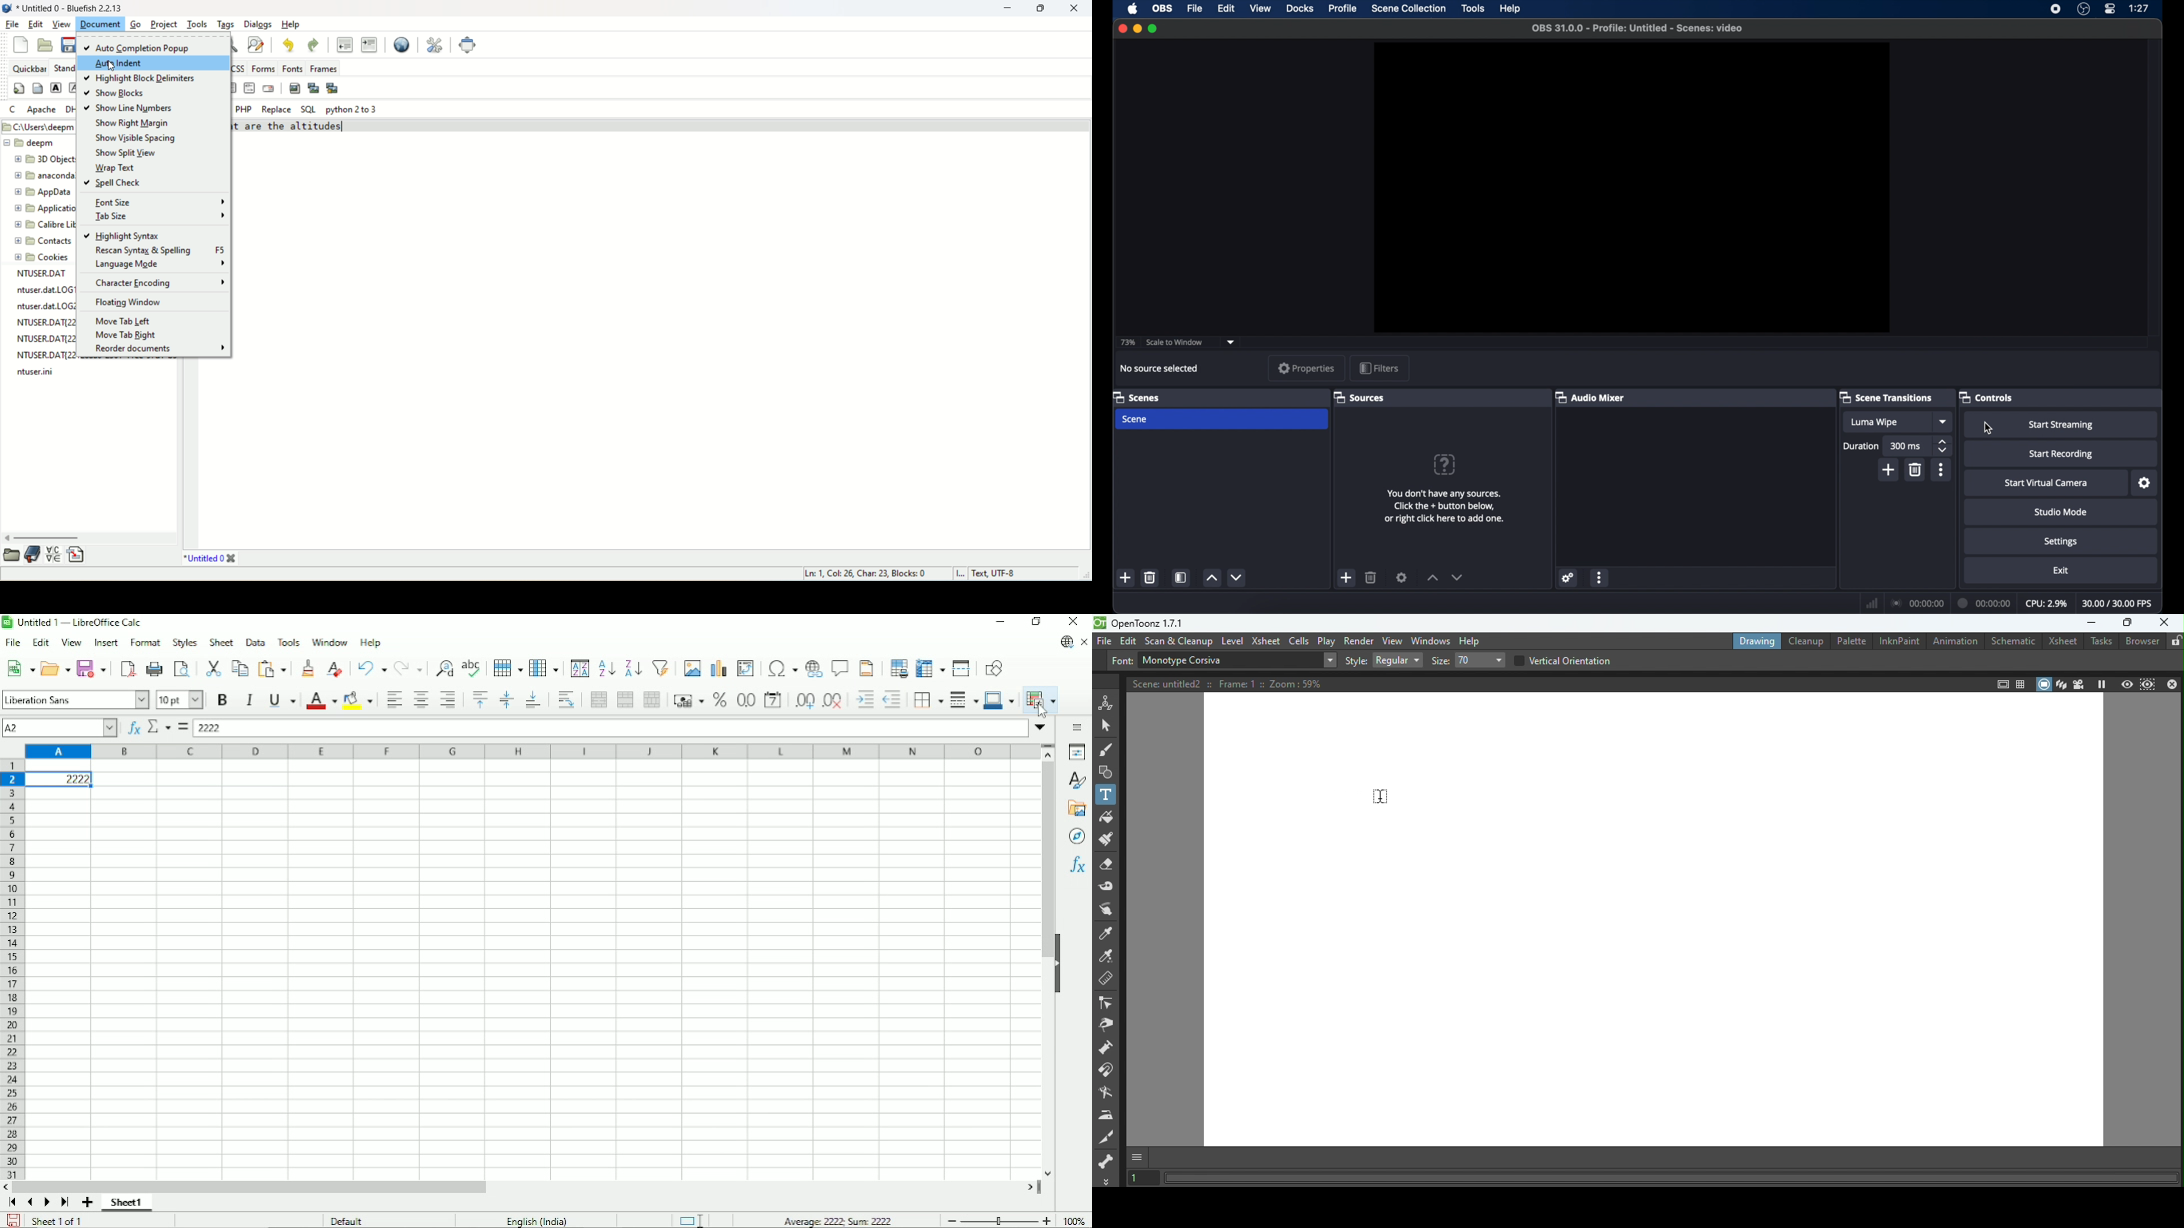 The width and height of the screenshot is (2184, 1232). Describe the element at coordinates (533, 700) in the screenshot. I see `Align bottom` at that location.